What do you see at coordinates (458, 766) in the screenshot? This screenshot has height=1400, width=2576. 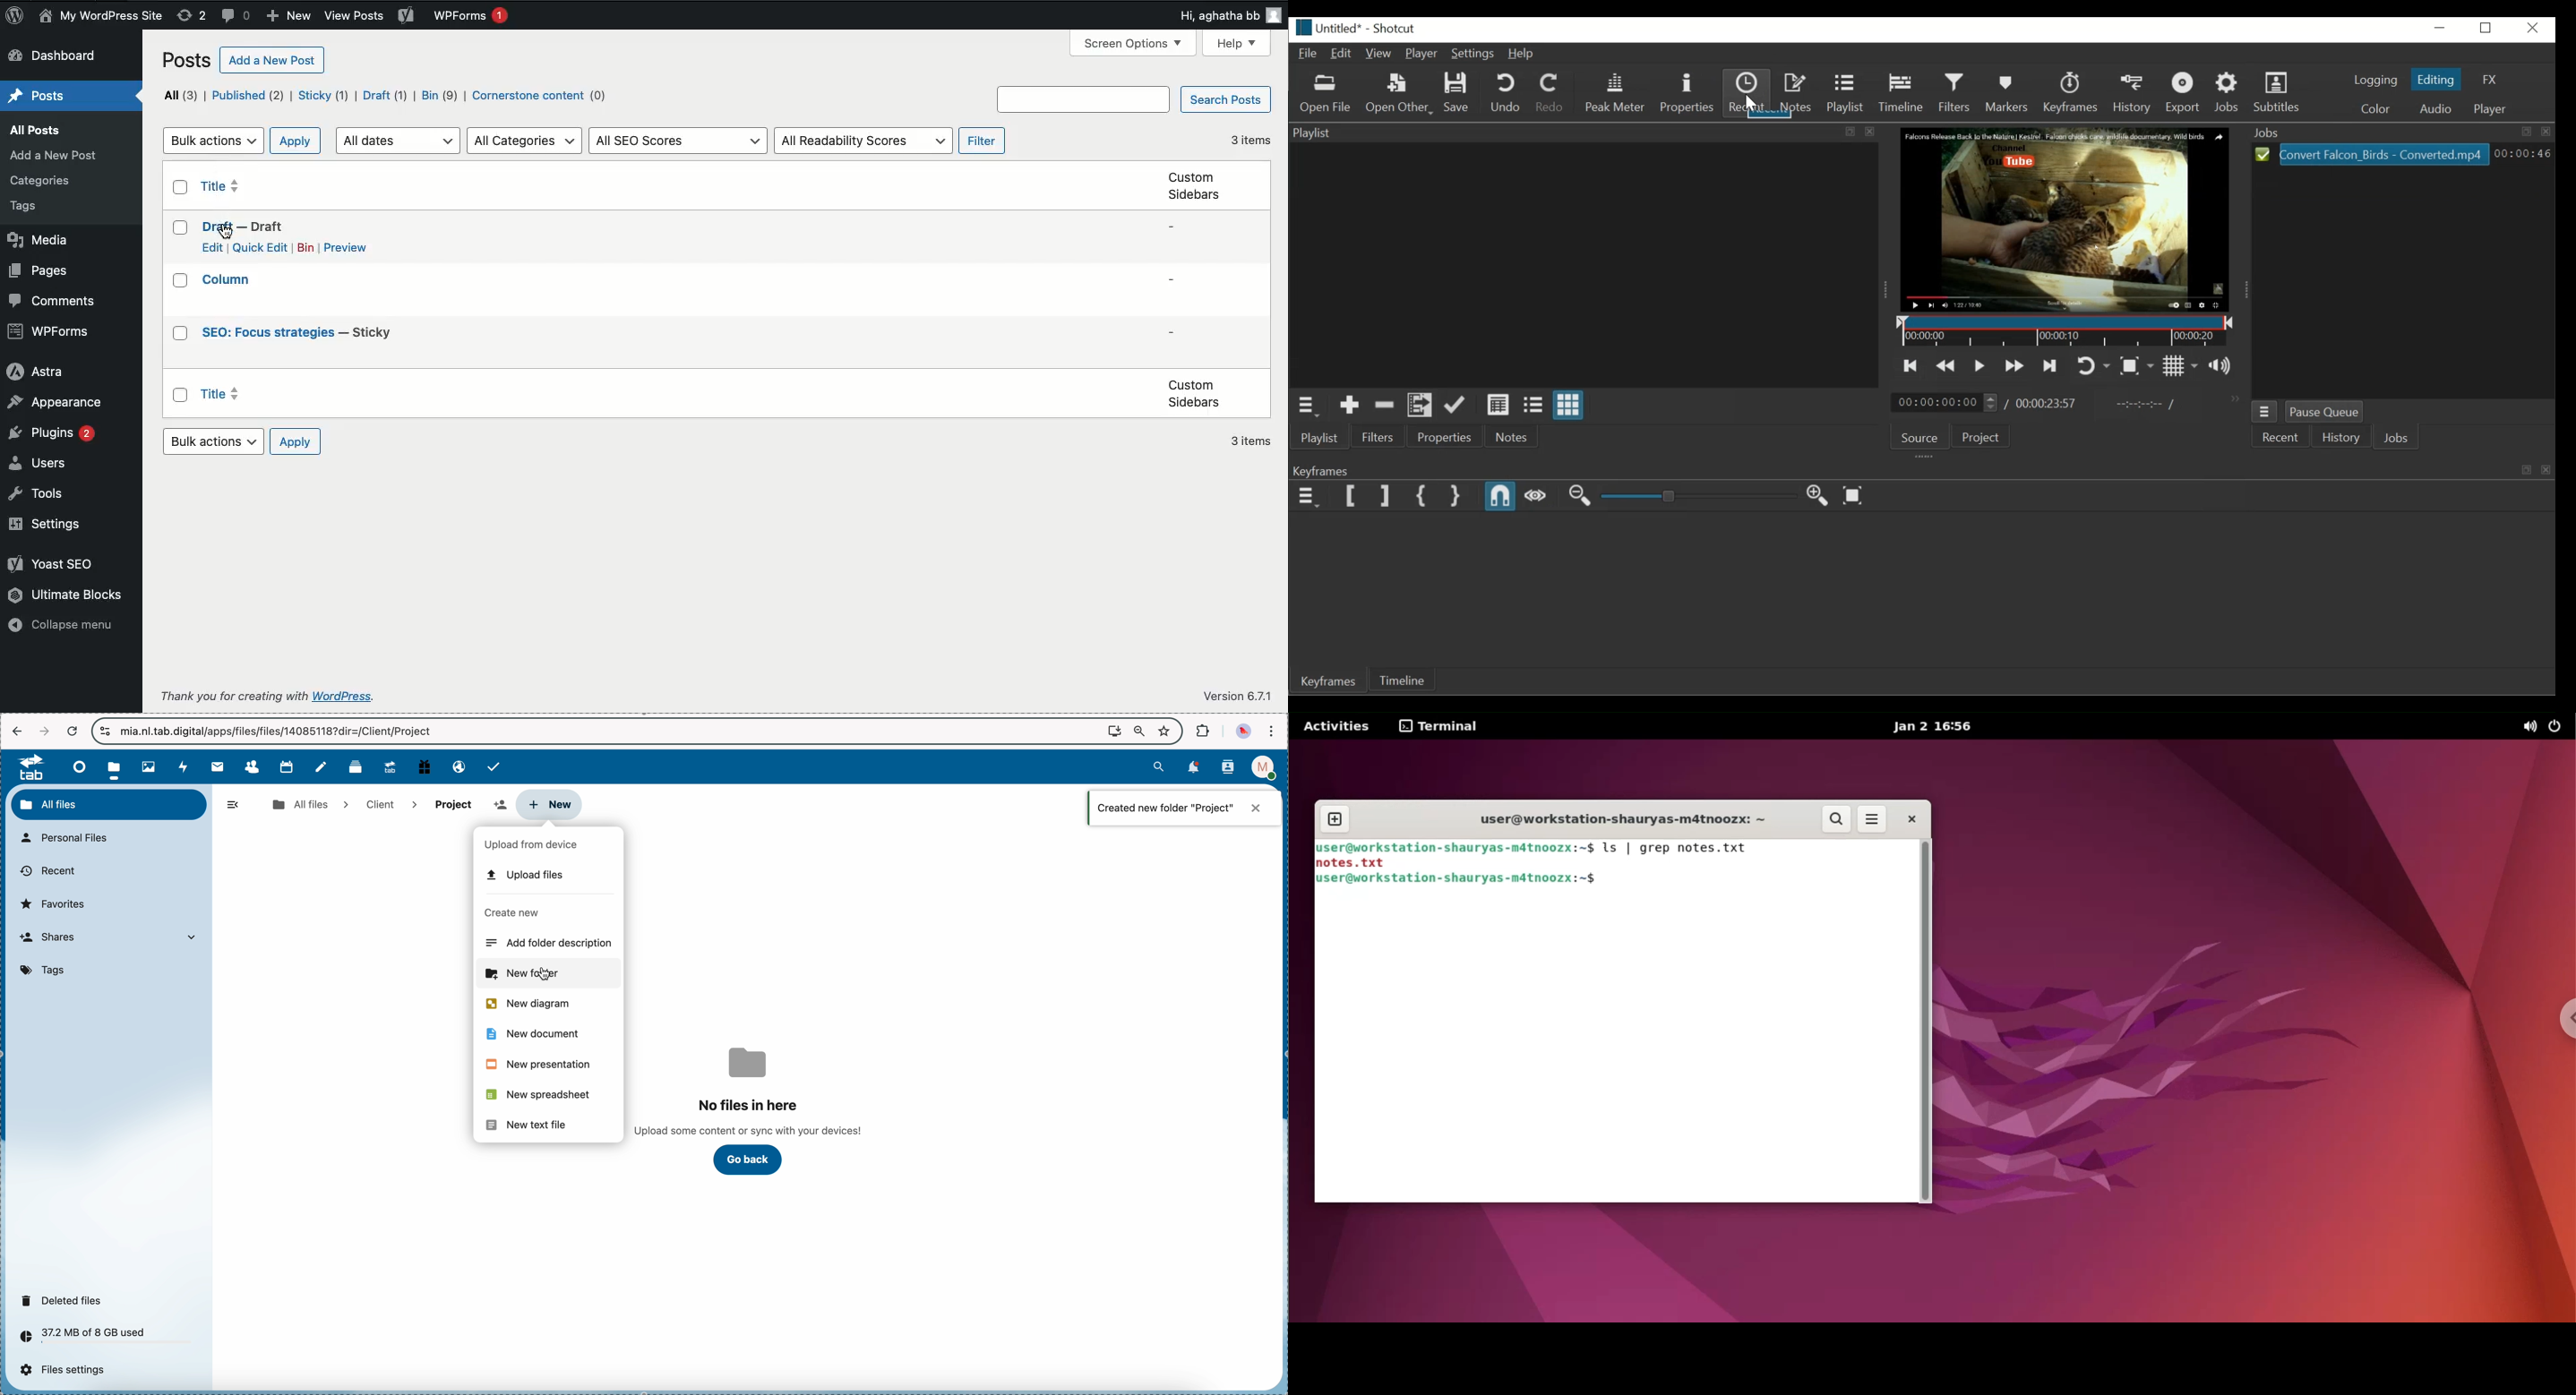 I see `email` at bounding box center [458, 766].